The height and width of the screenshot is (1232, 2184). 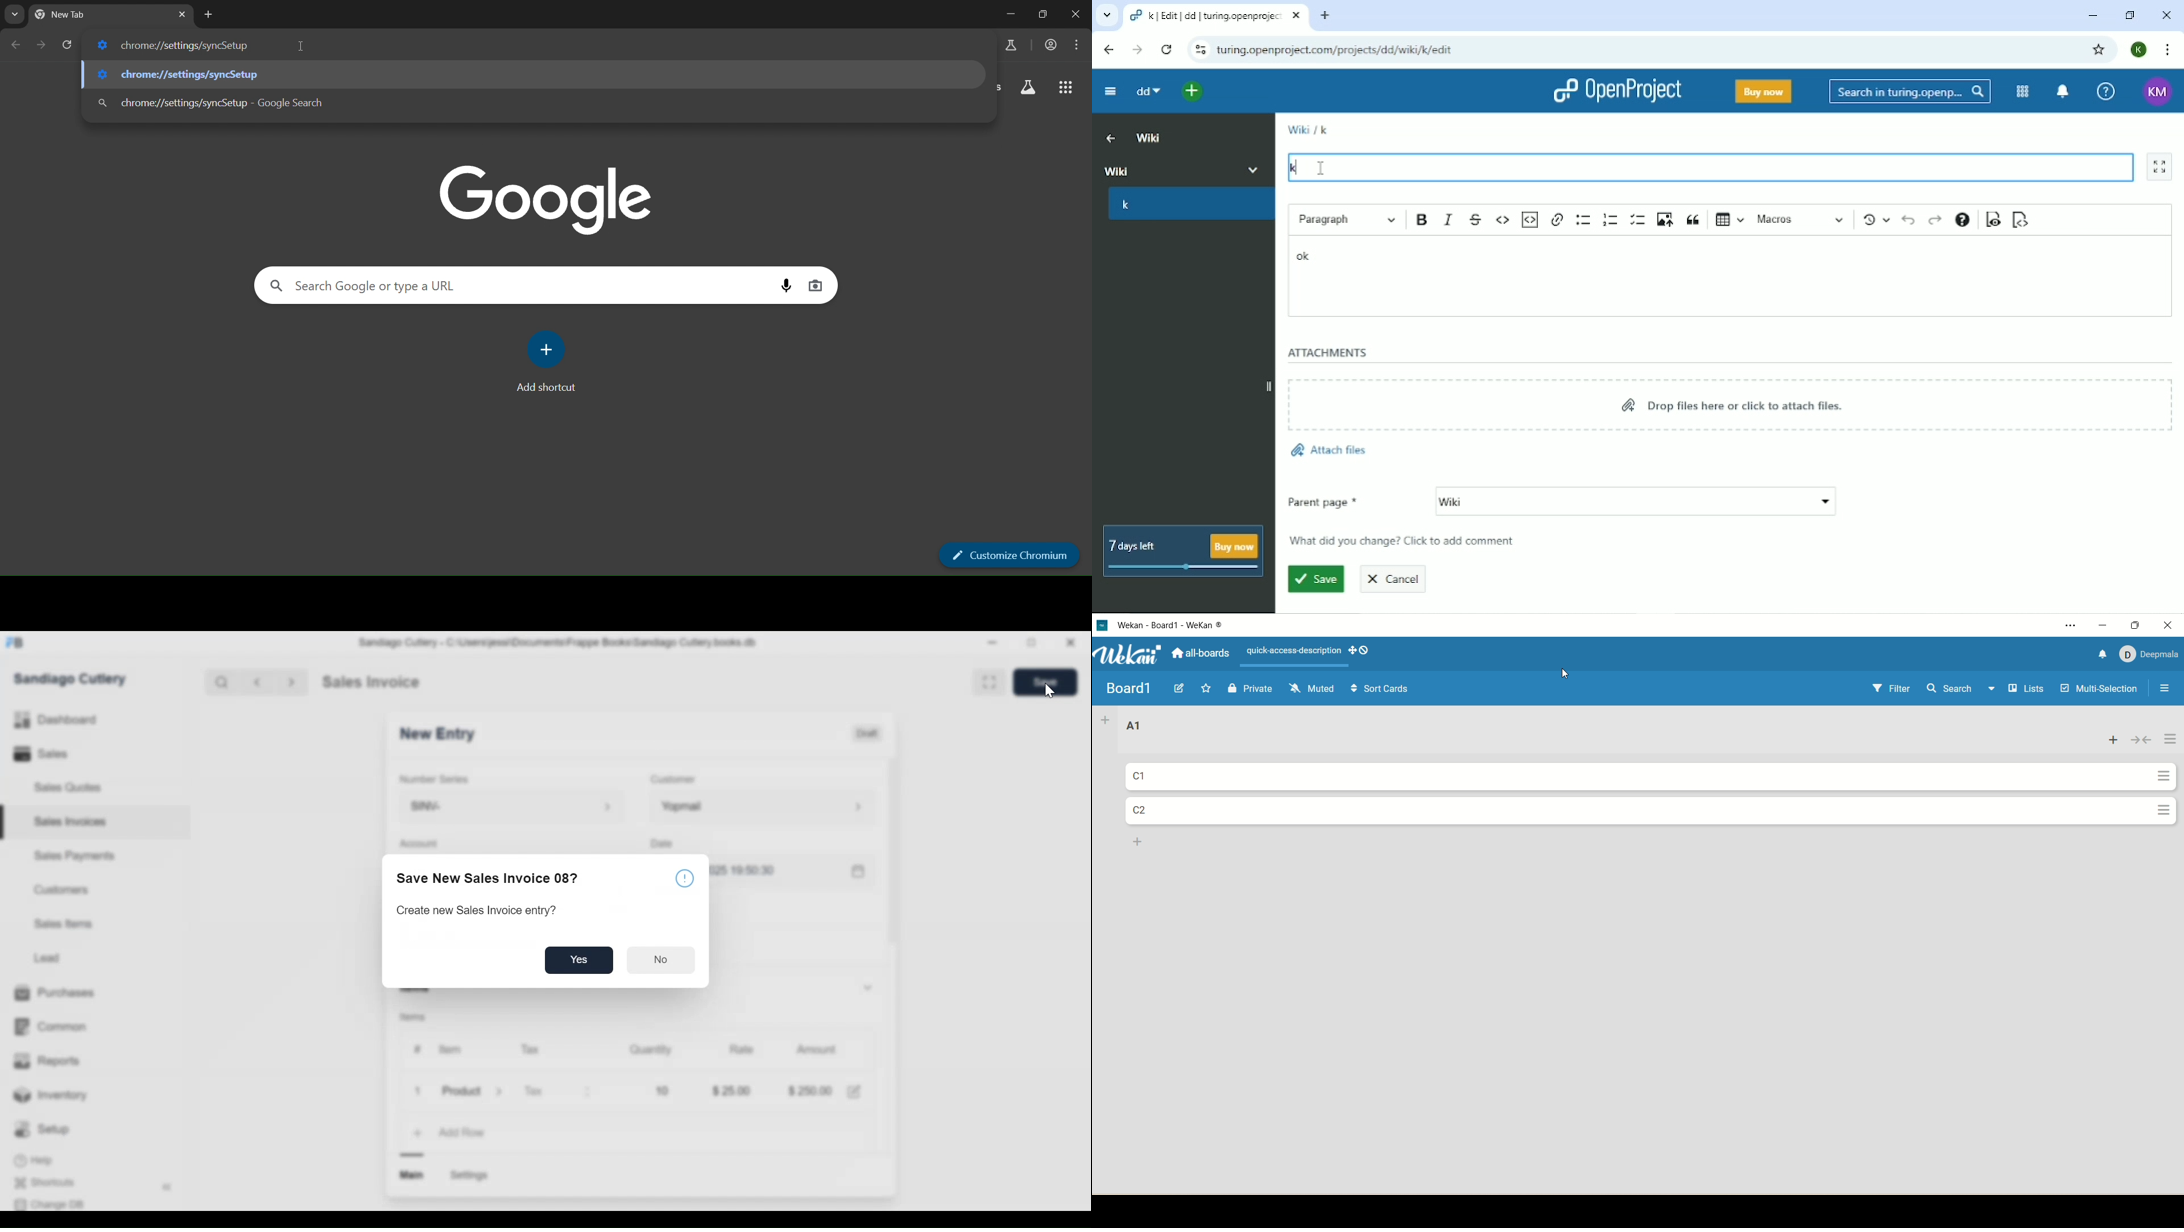 I want to click on OpenProject, so click(x=1617, y=93).